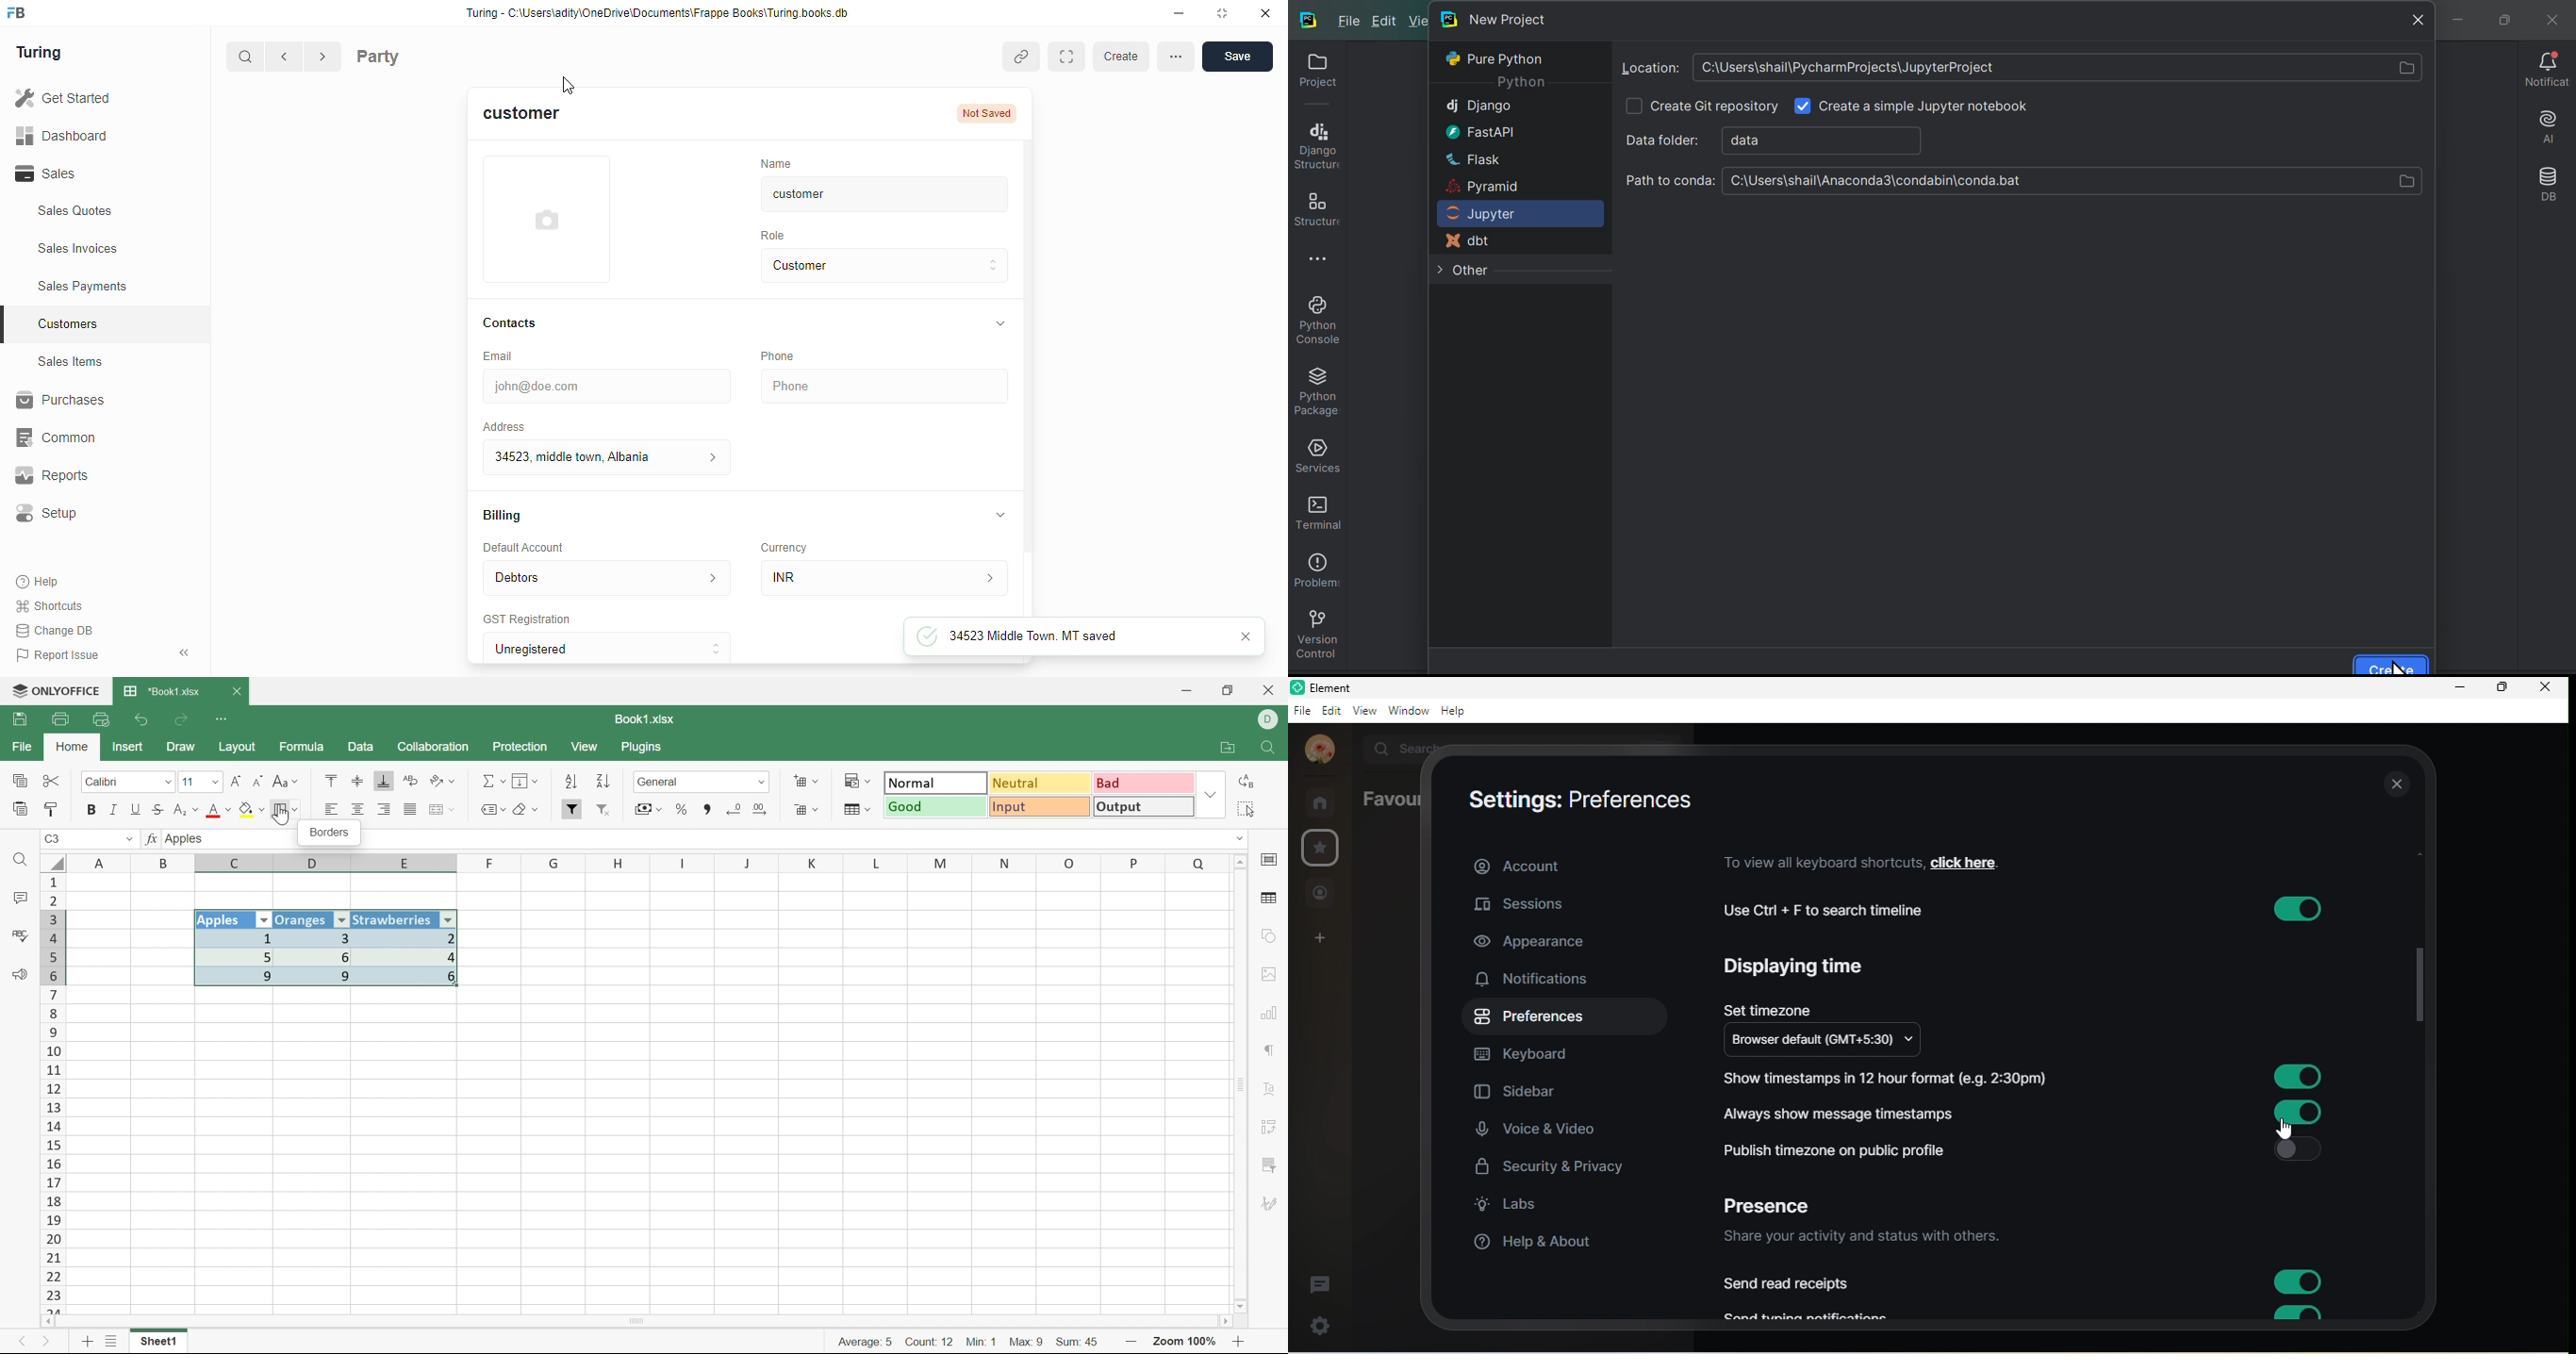  Describe the element at coordinates (40, 583) in the screenshot. I see `Help` at that location.